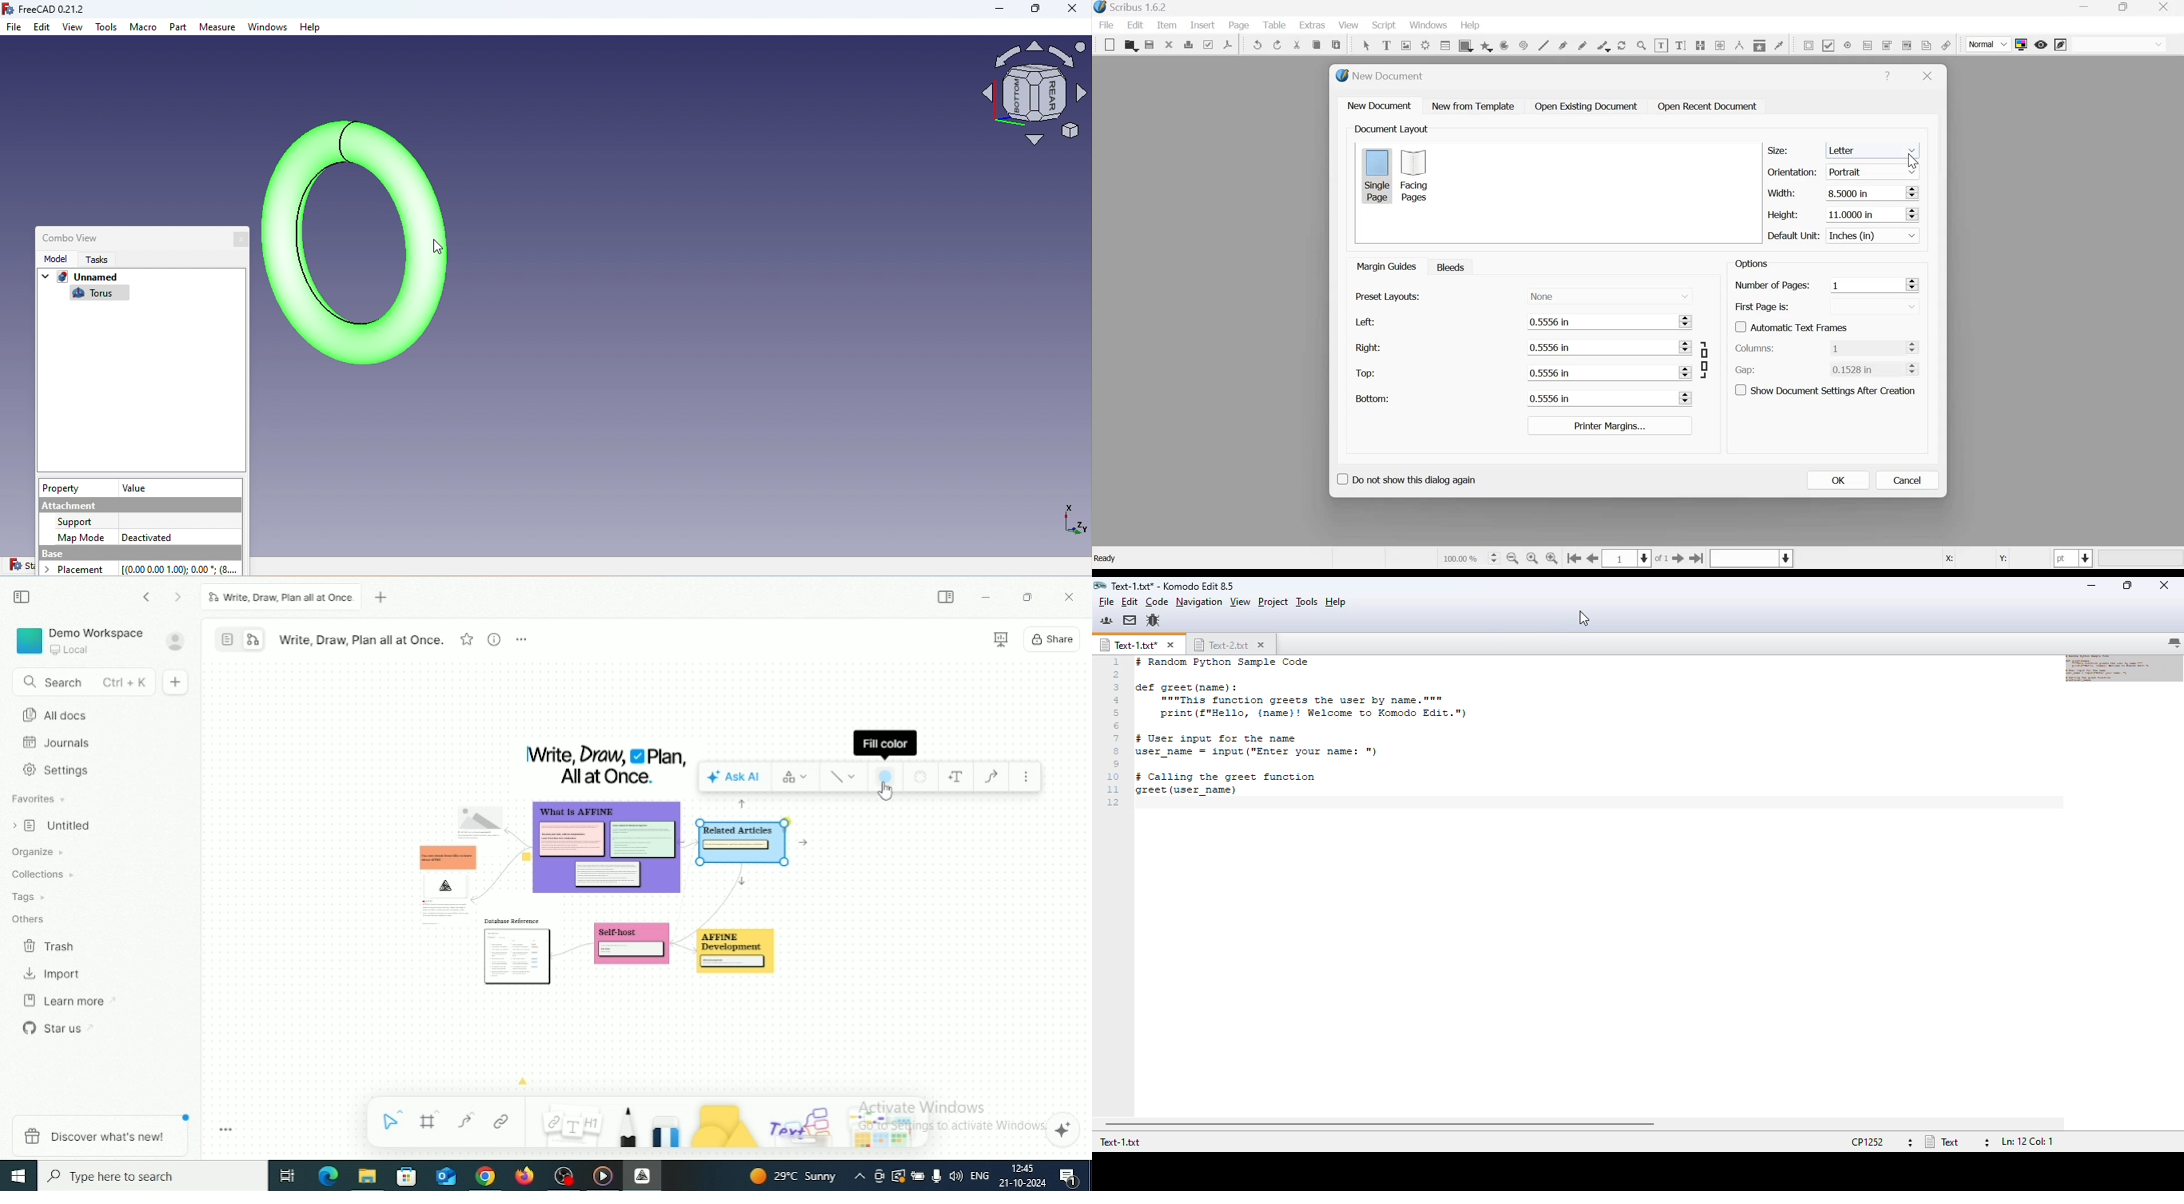  What do you see at coordinates (1261, 645) in the screenshot?
I see `close tab` at bounding box center [1261, 645].